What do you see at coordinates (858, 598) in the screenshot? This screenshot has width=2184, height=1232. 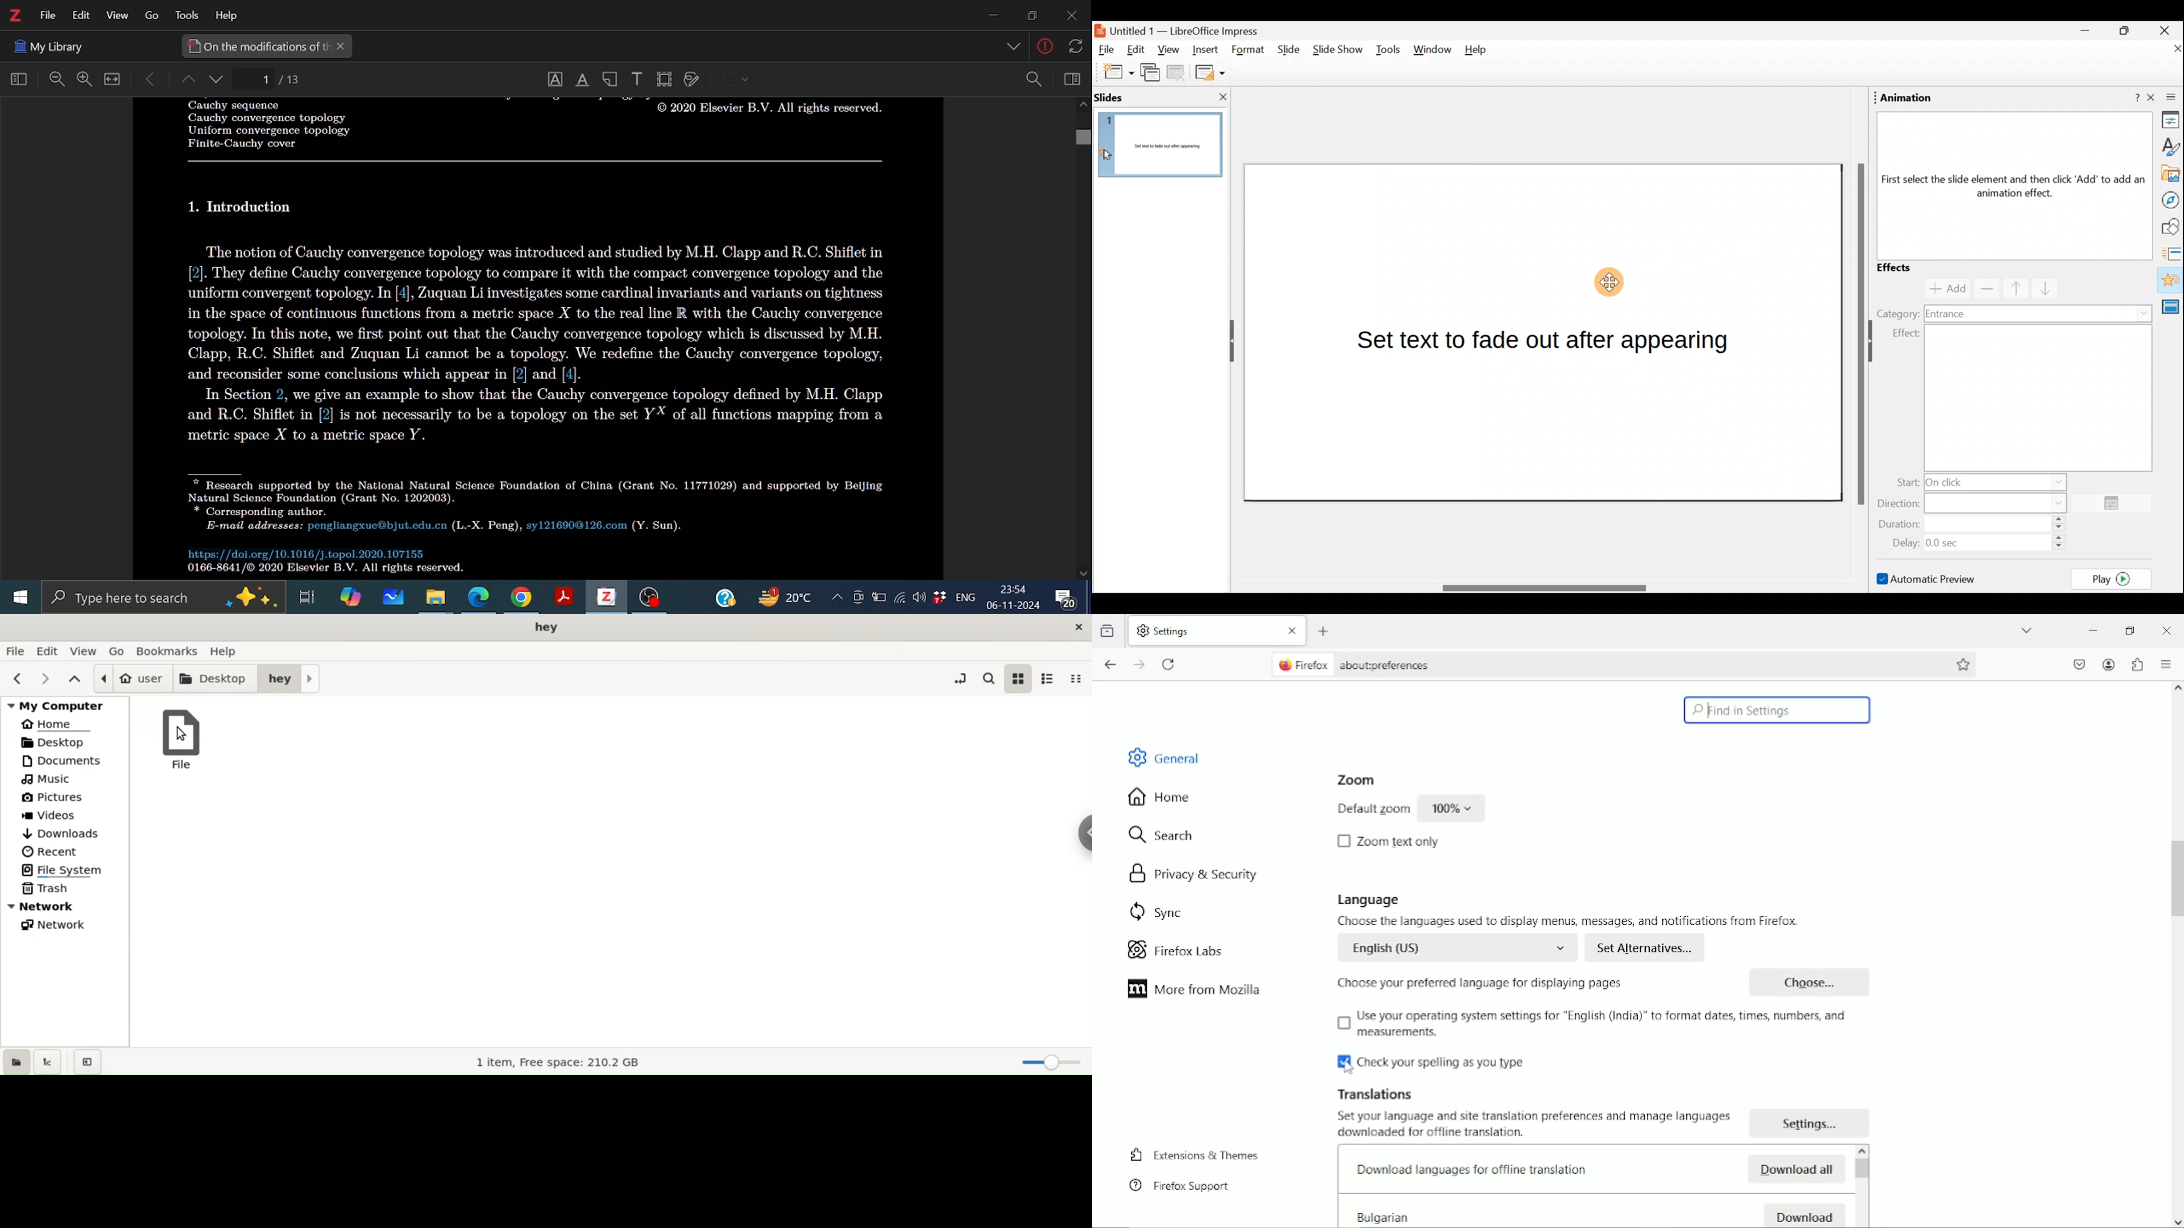 I see `Meet` at bounding box center [858, 598].